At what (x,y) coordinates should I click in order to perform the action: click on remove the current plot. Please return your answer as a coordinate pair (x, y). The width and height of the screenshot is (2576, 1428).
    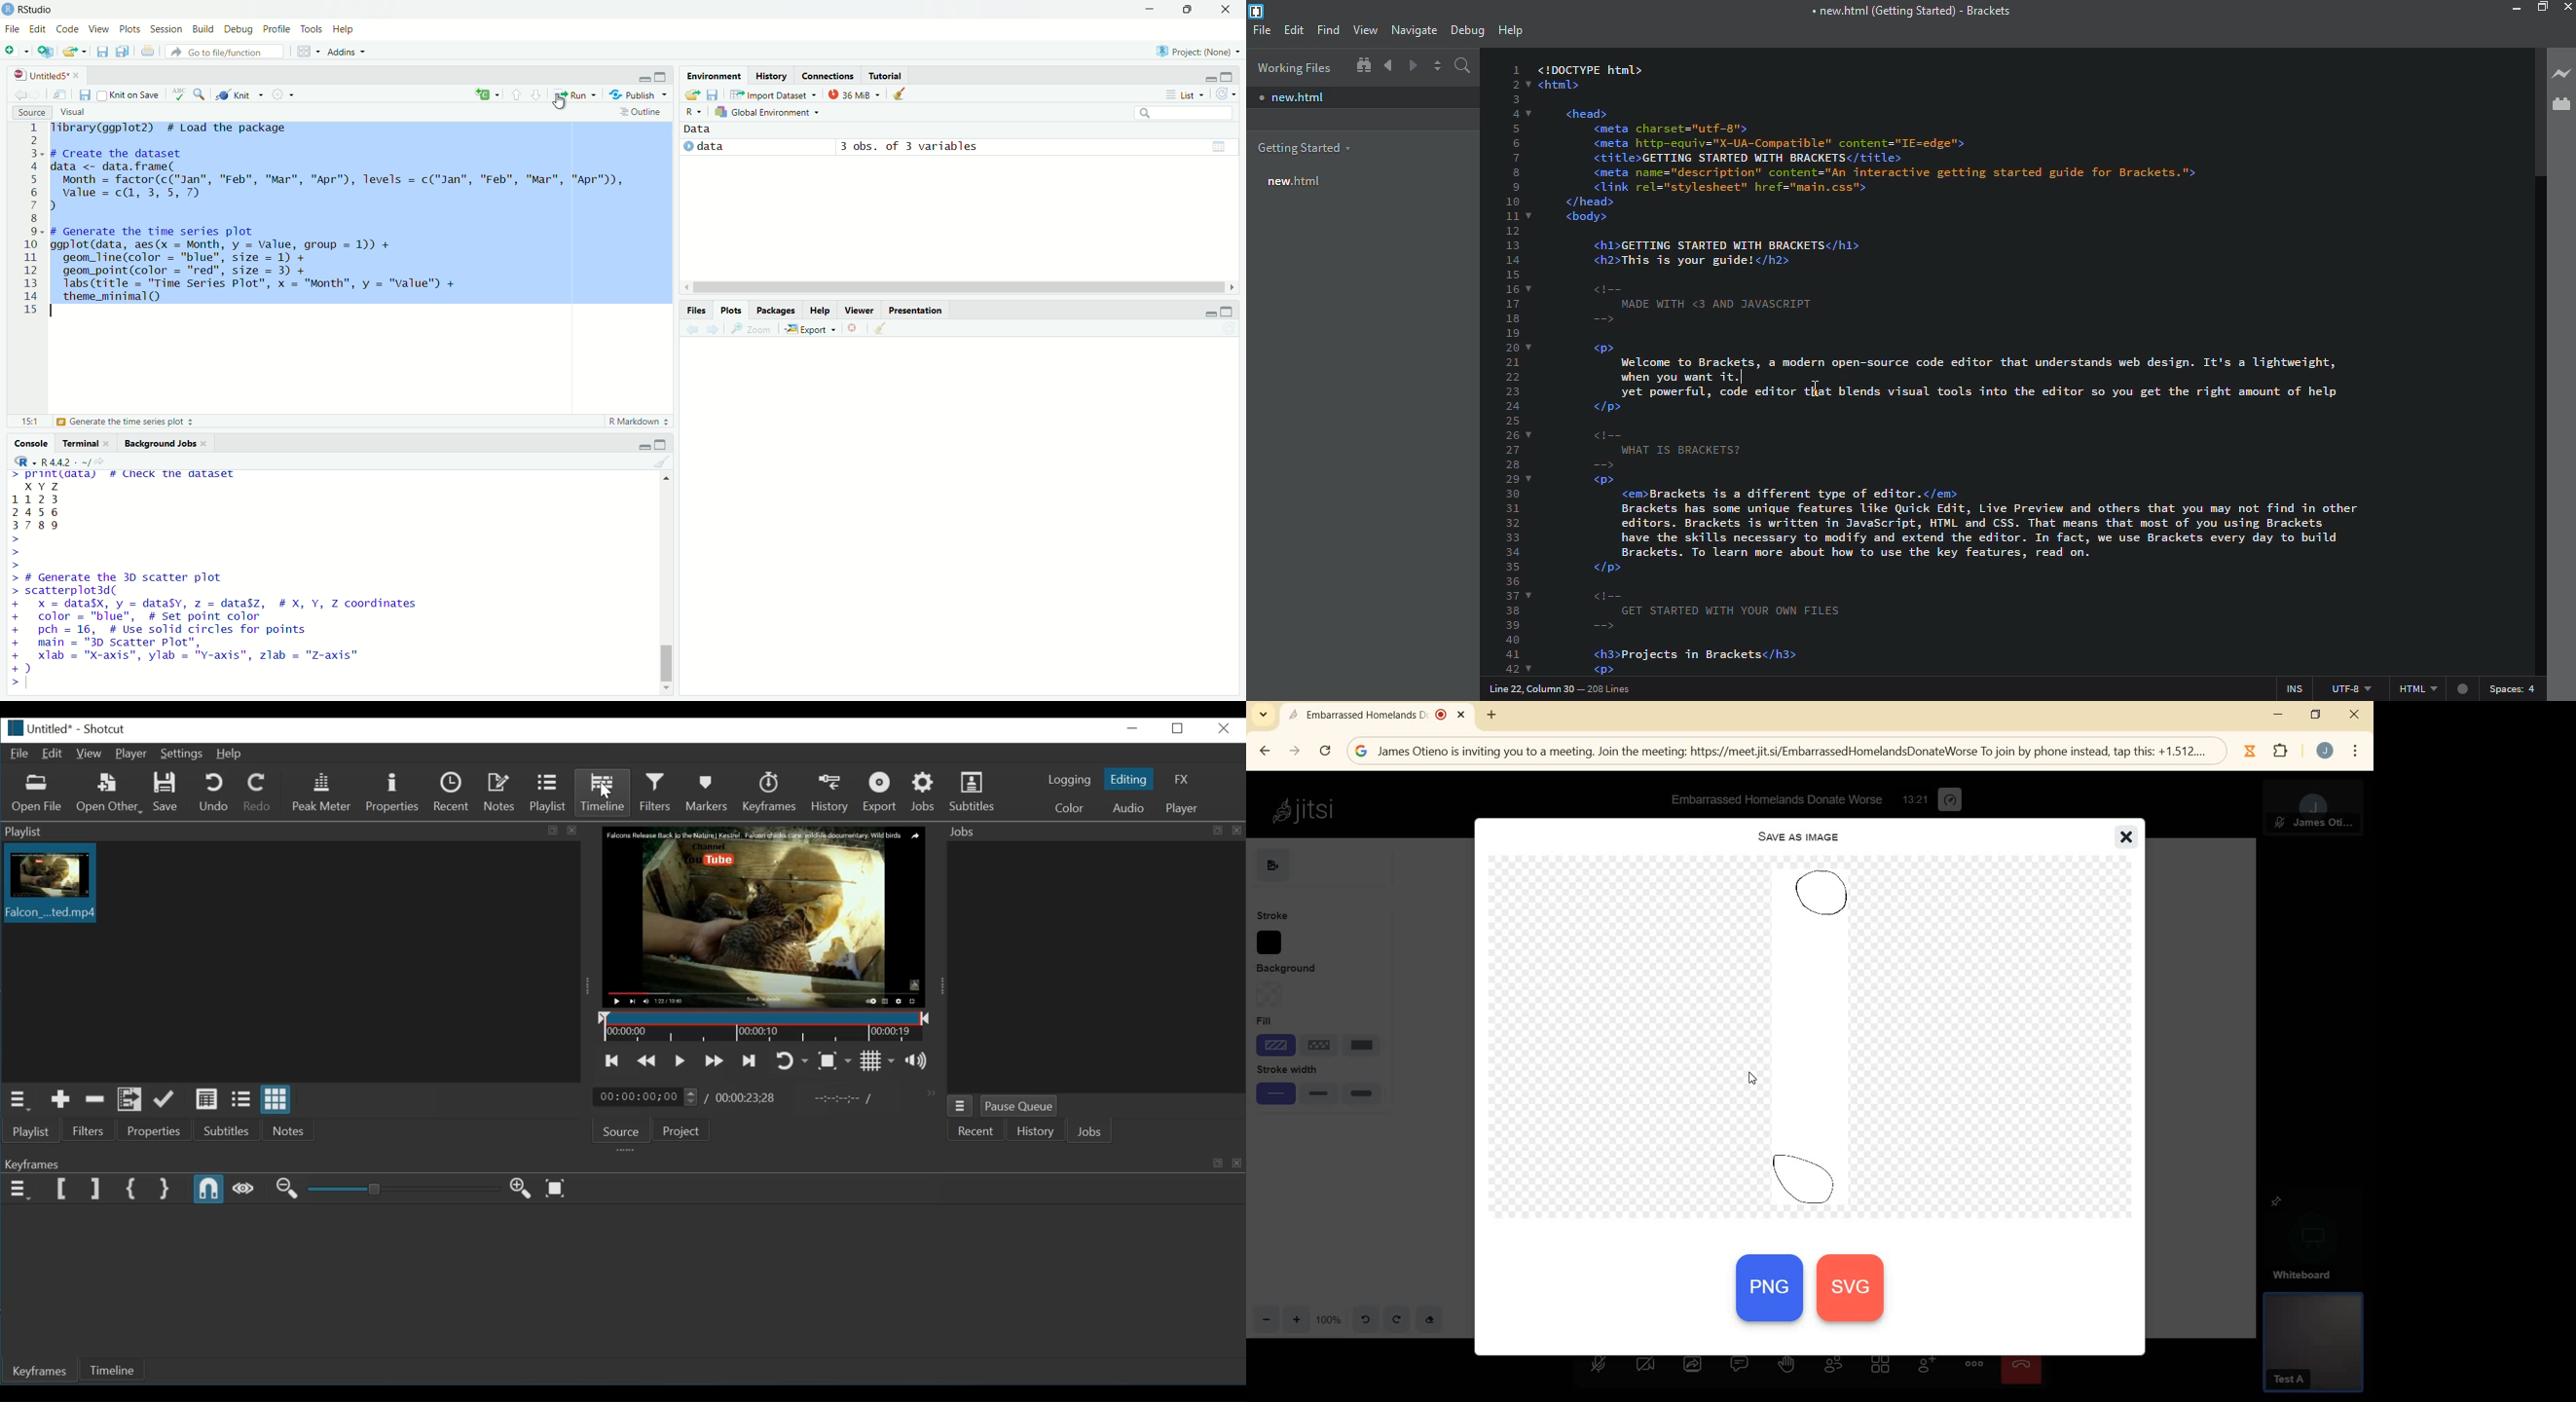
    Looking at the image, I should click on (854, 328).